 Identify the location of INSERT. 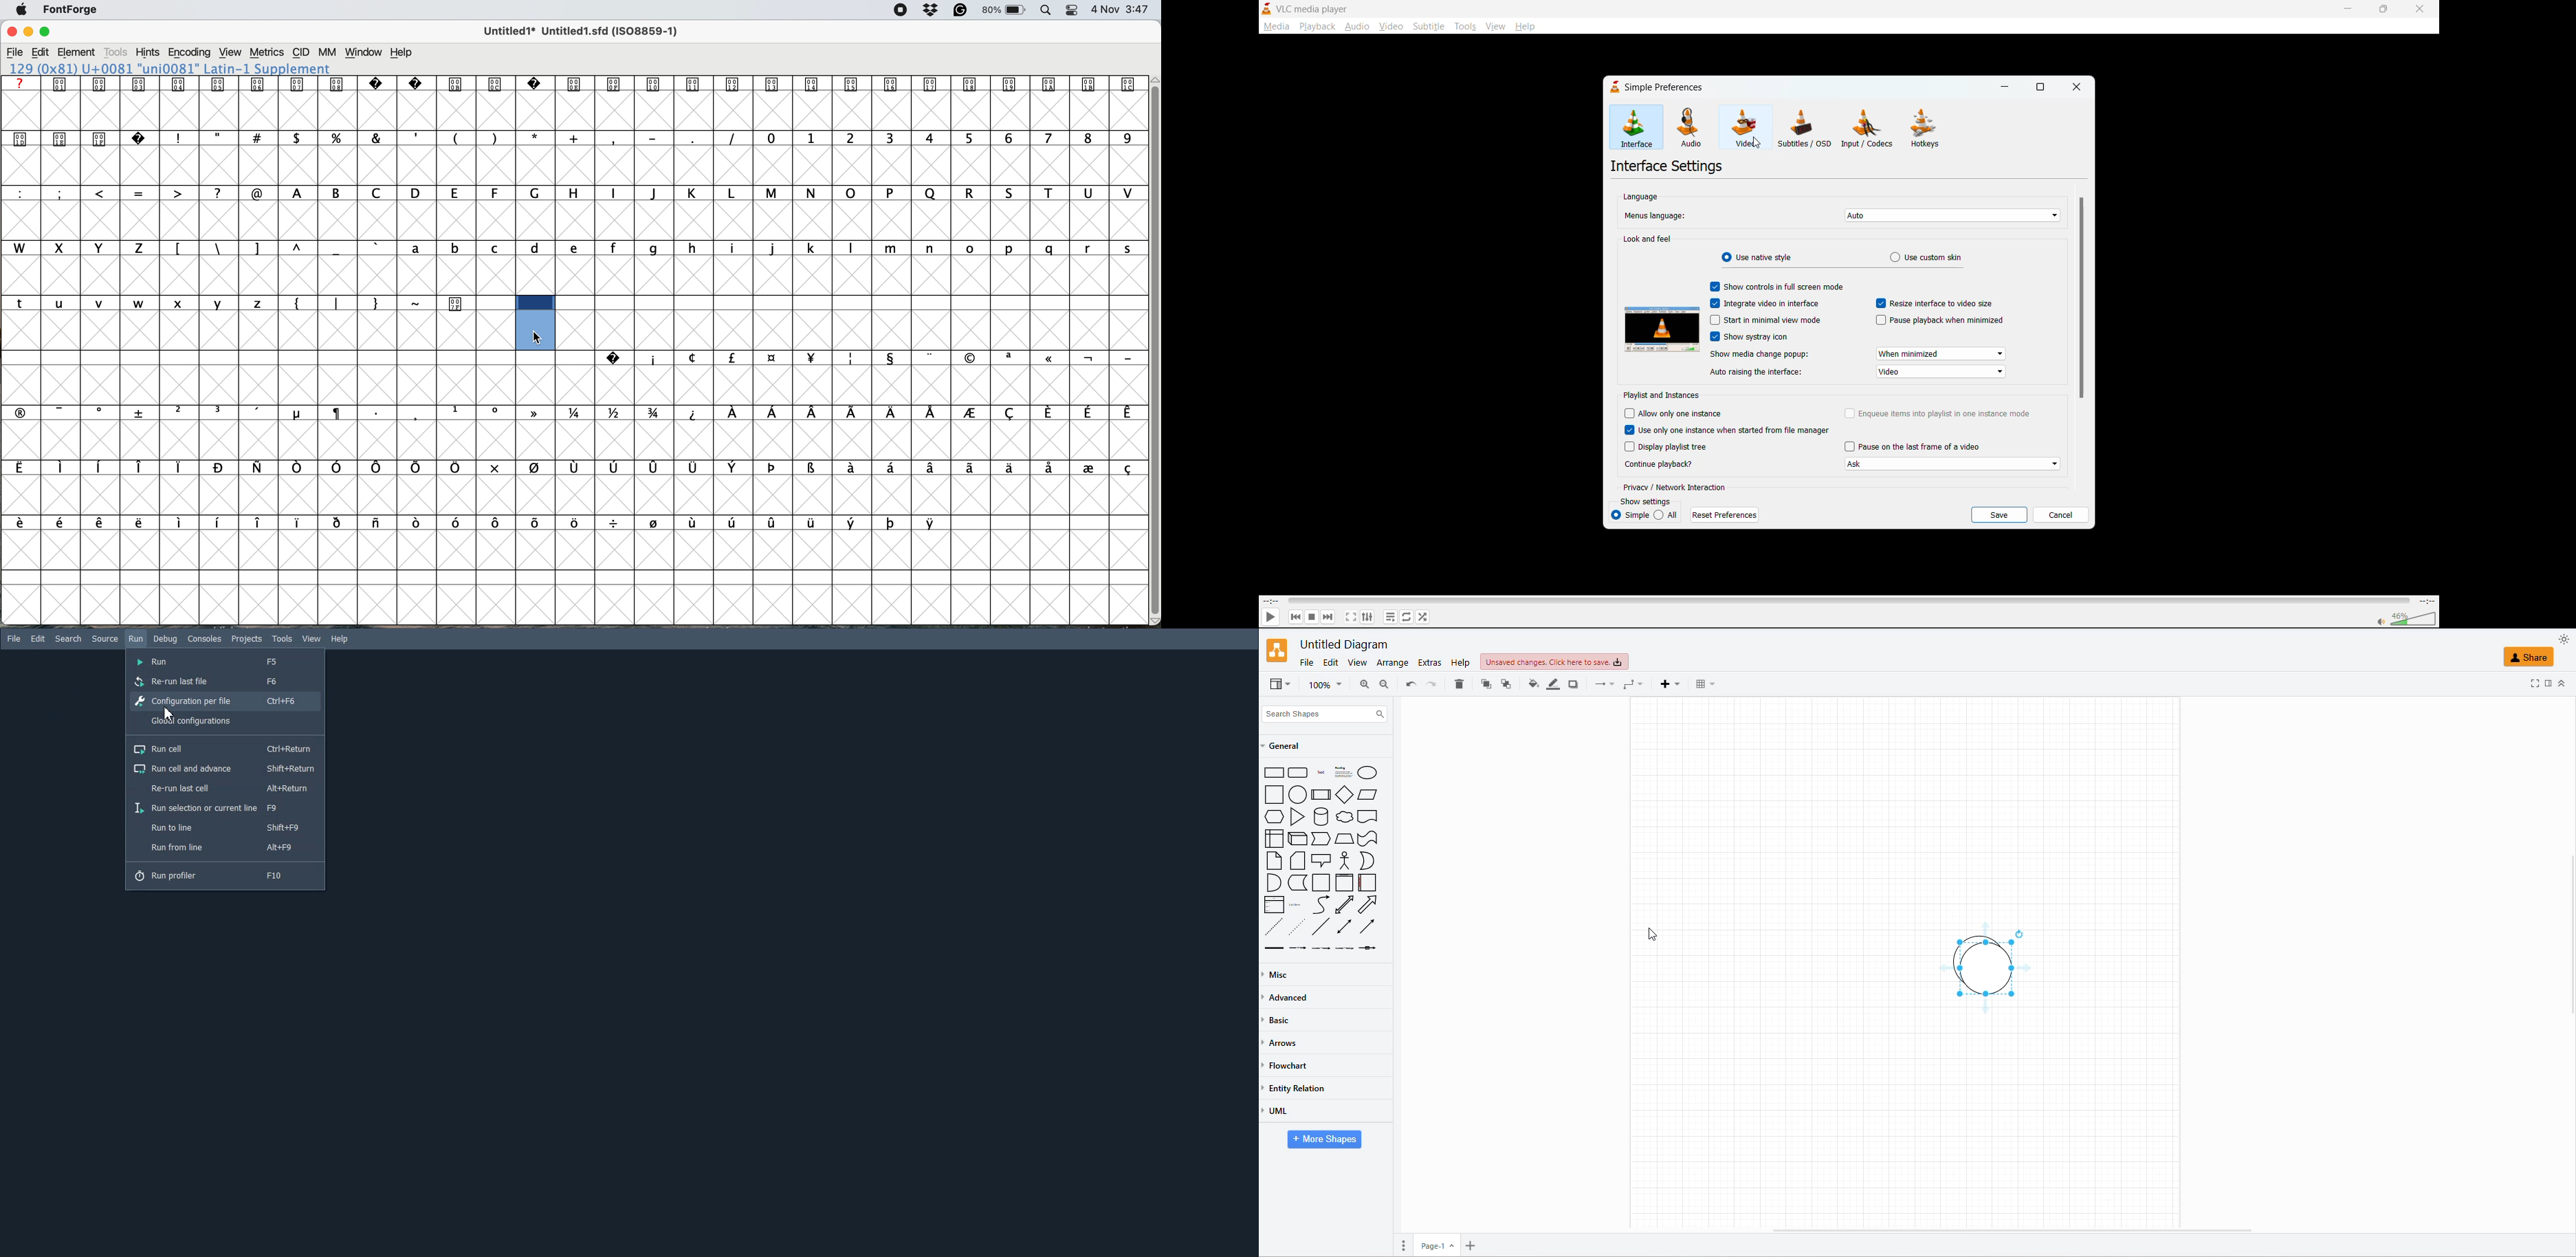
(1668, 685).